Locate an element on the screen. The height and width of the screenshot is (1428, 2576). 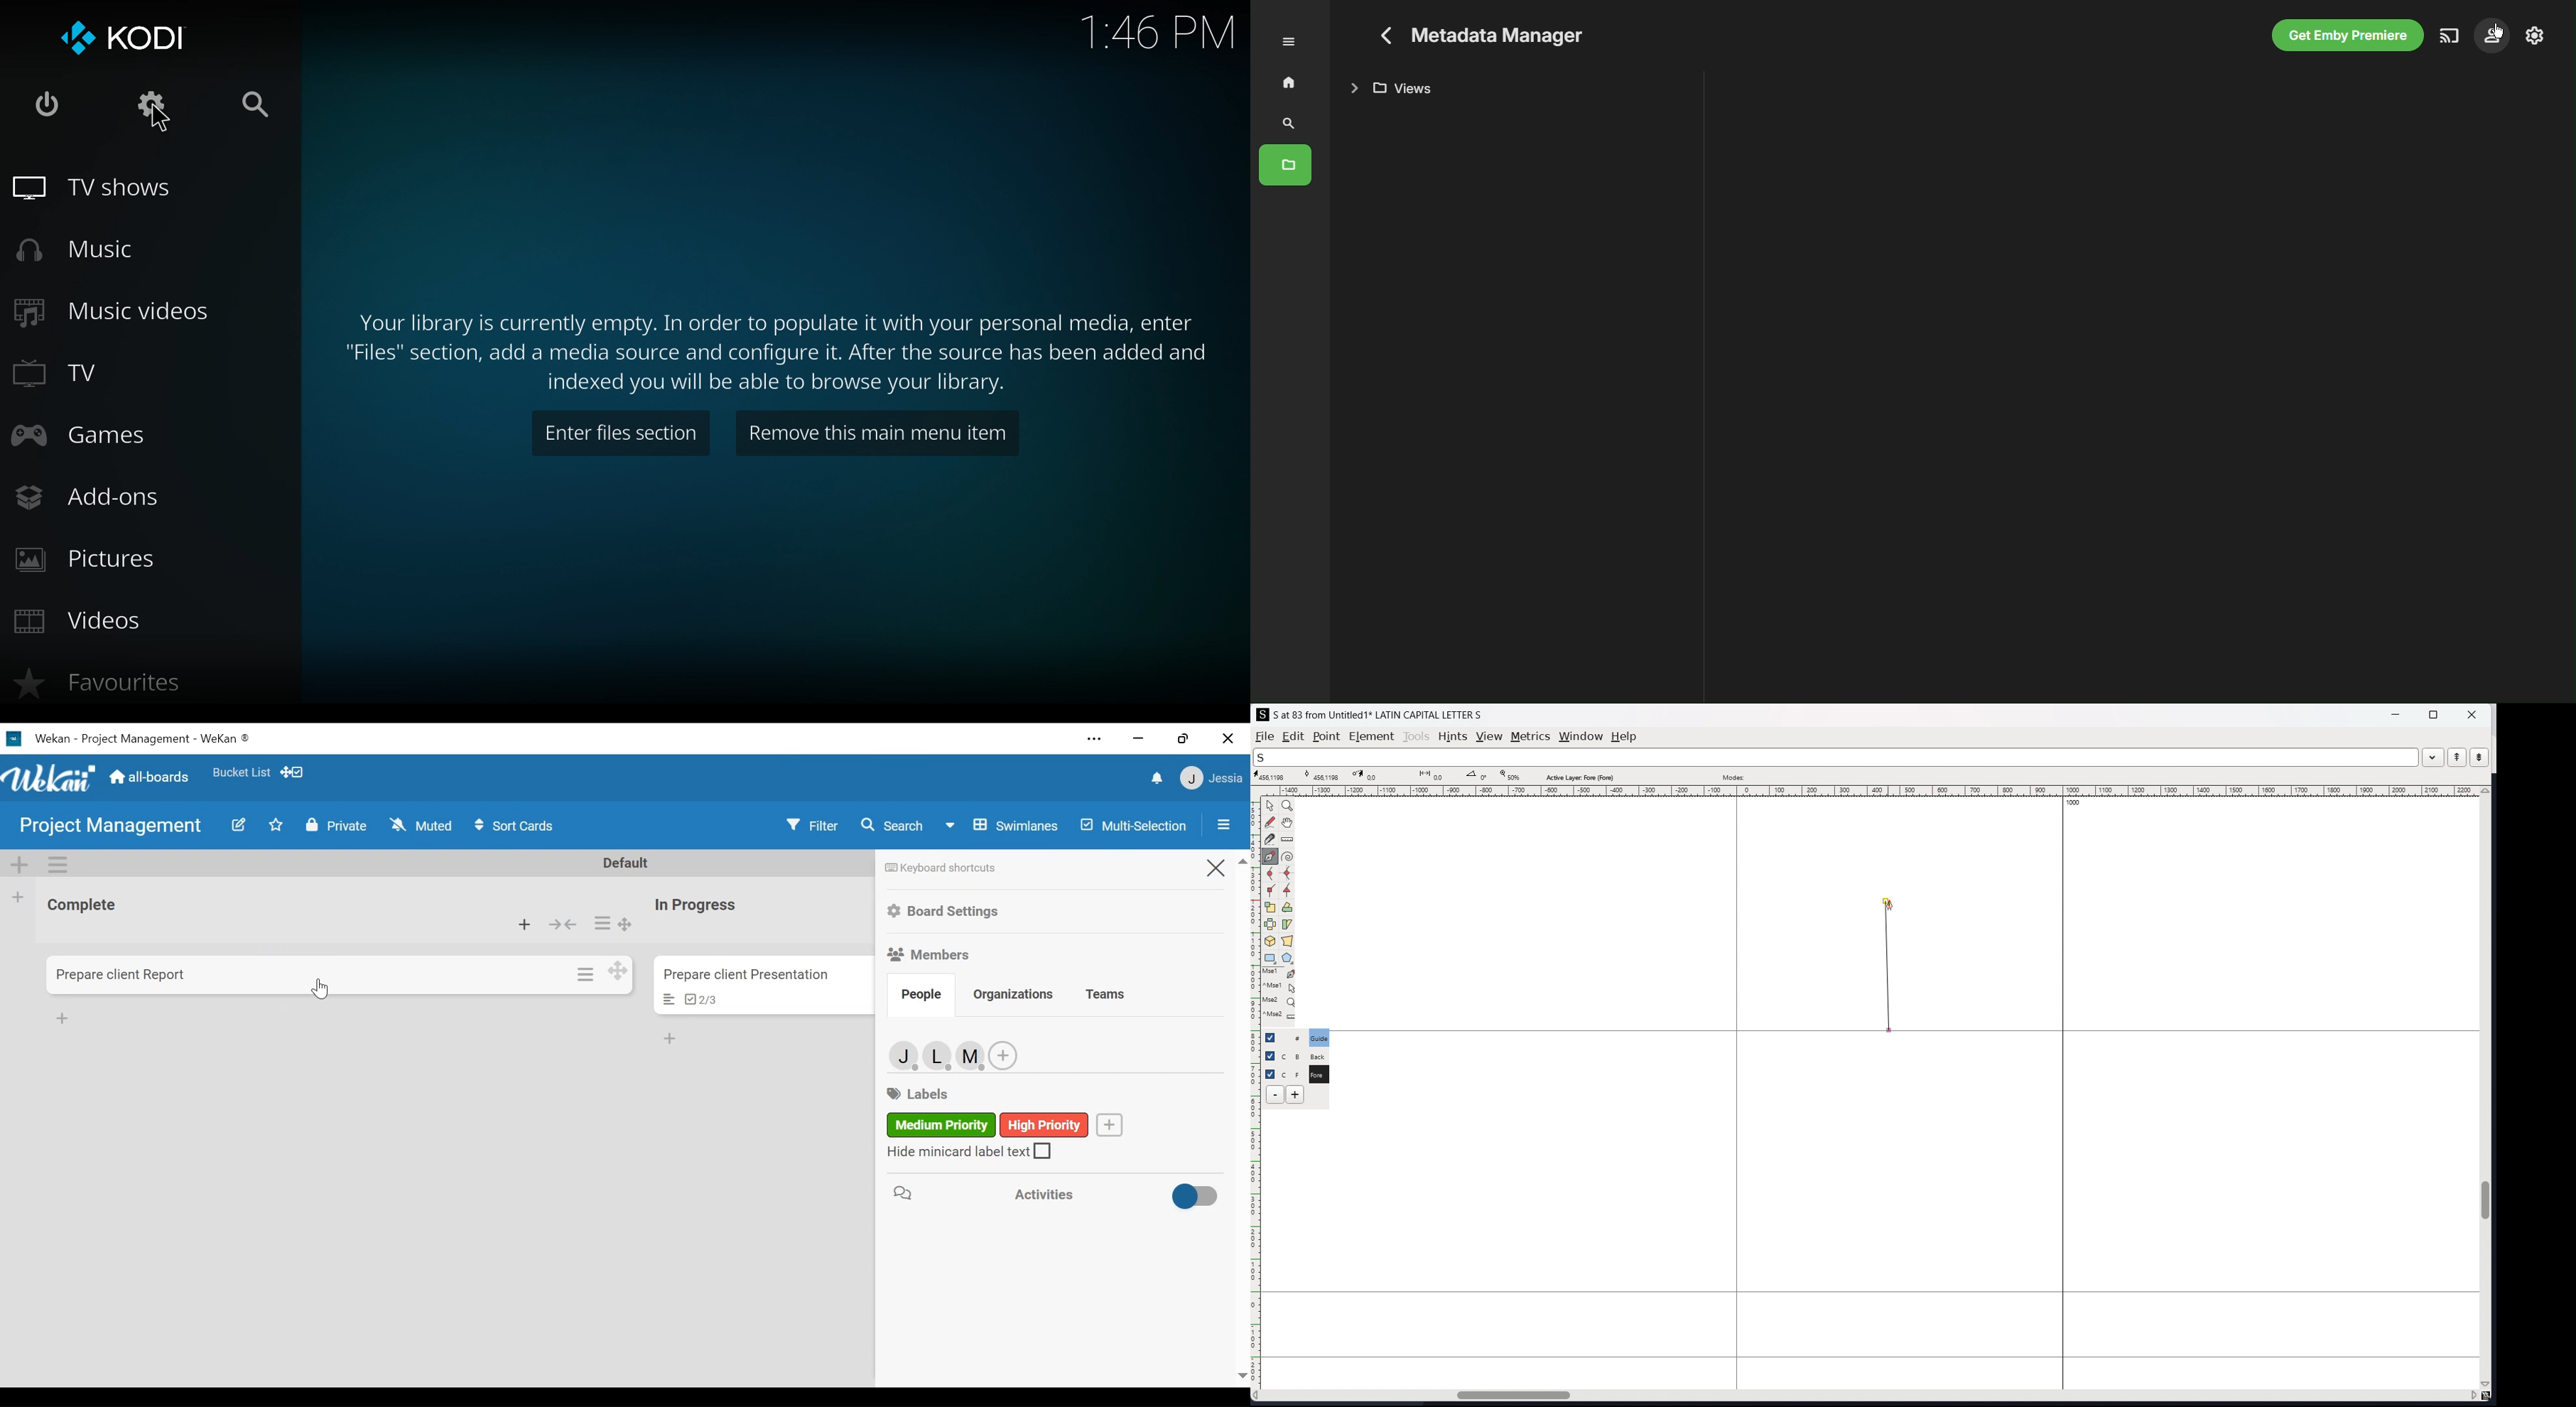
magnify is located at coordinates (1288, 807).